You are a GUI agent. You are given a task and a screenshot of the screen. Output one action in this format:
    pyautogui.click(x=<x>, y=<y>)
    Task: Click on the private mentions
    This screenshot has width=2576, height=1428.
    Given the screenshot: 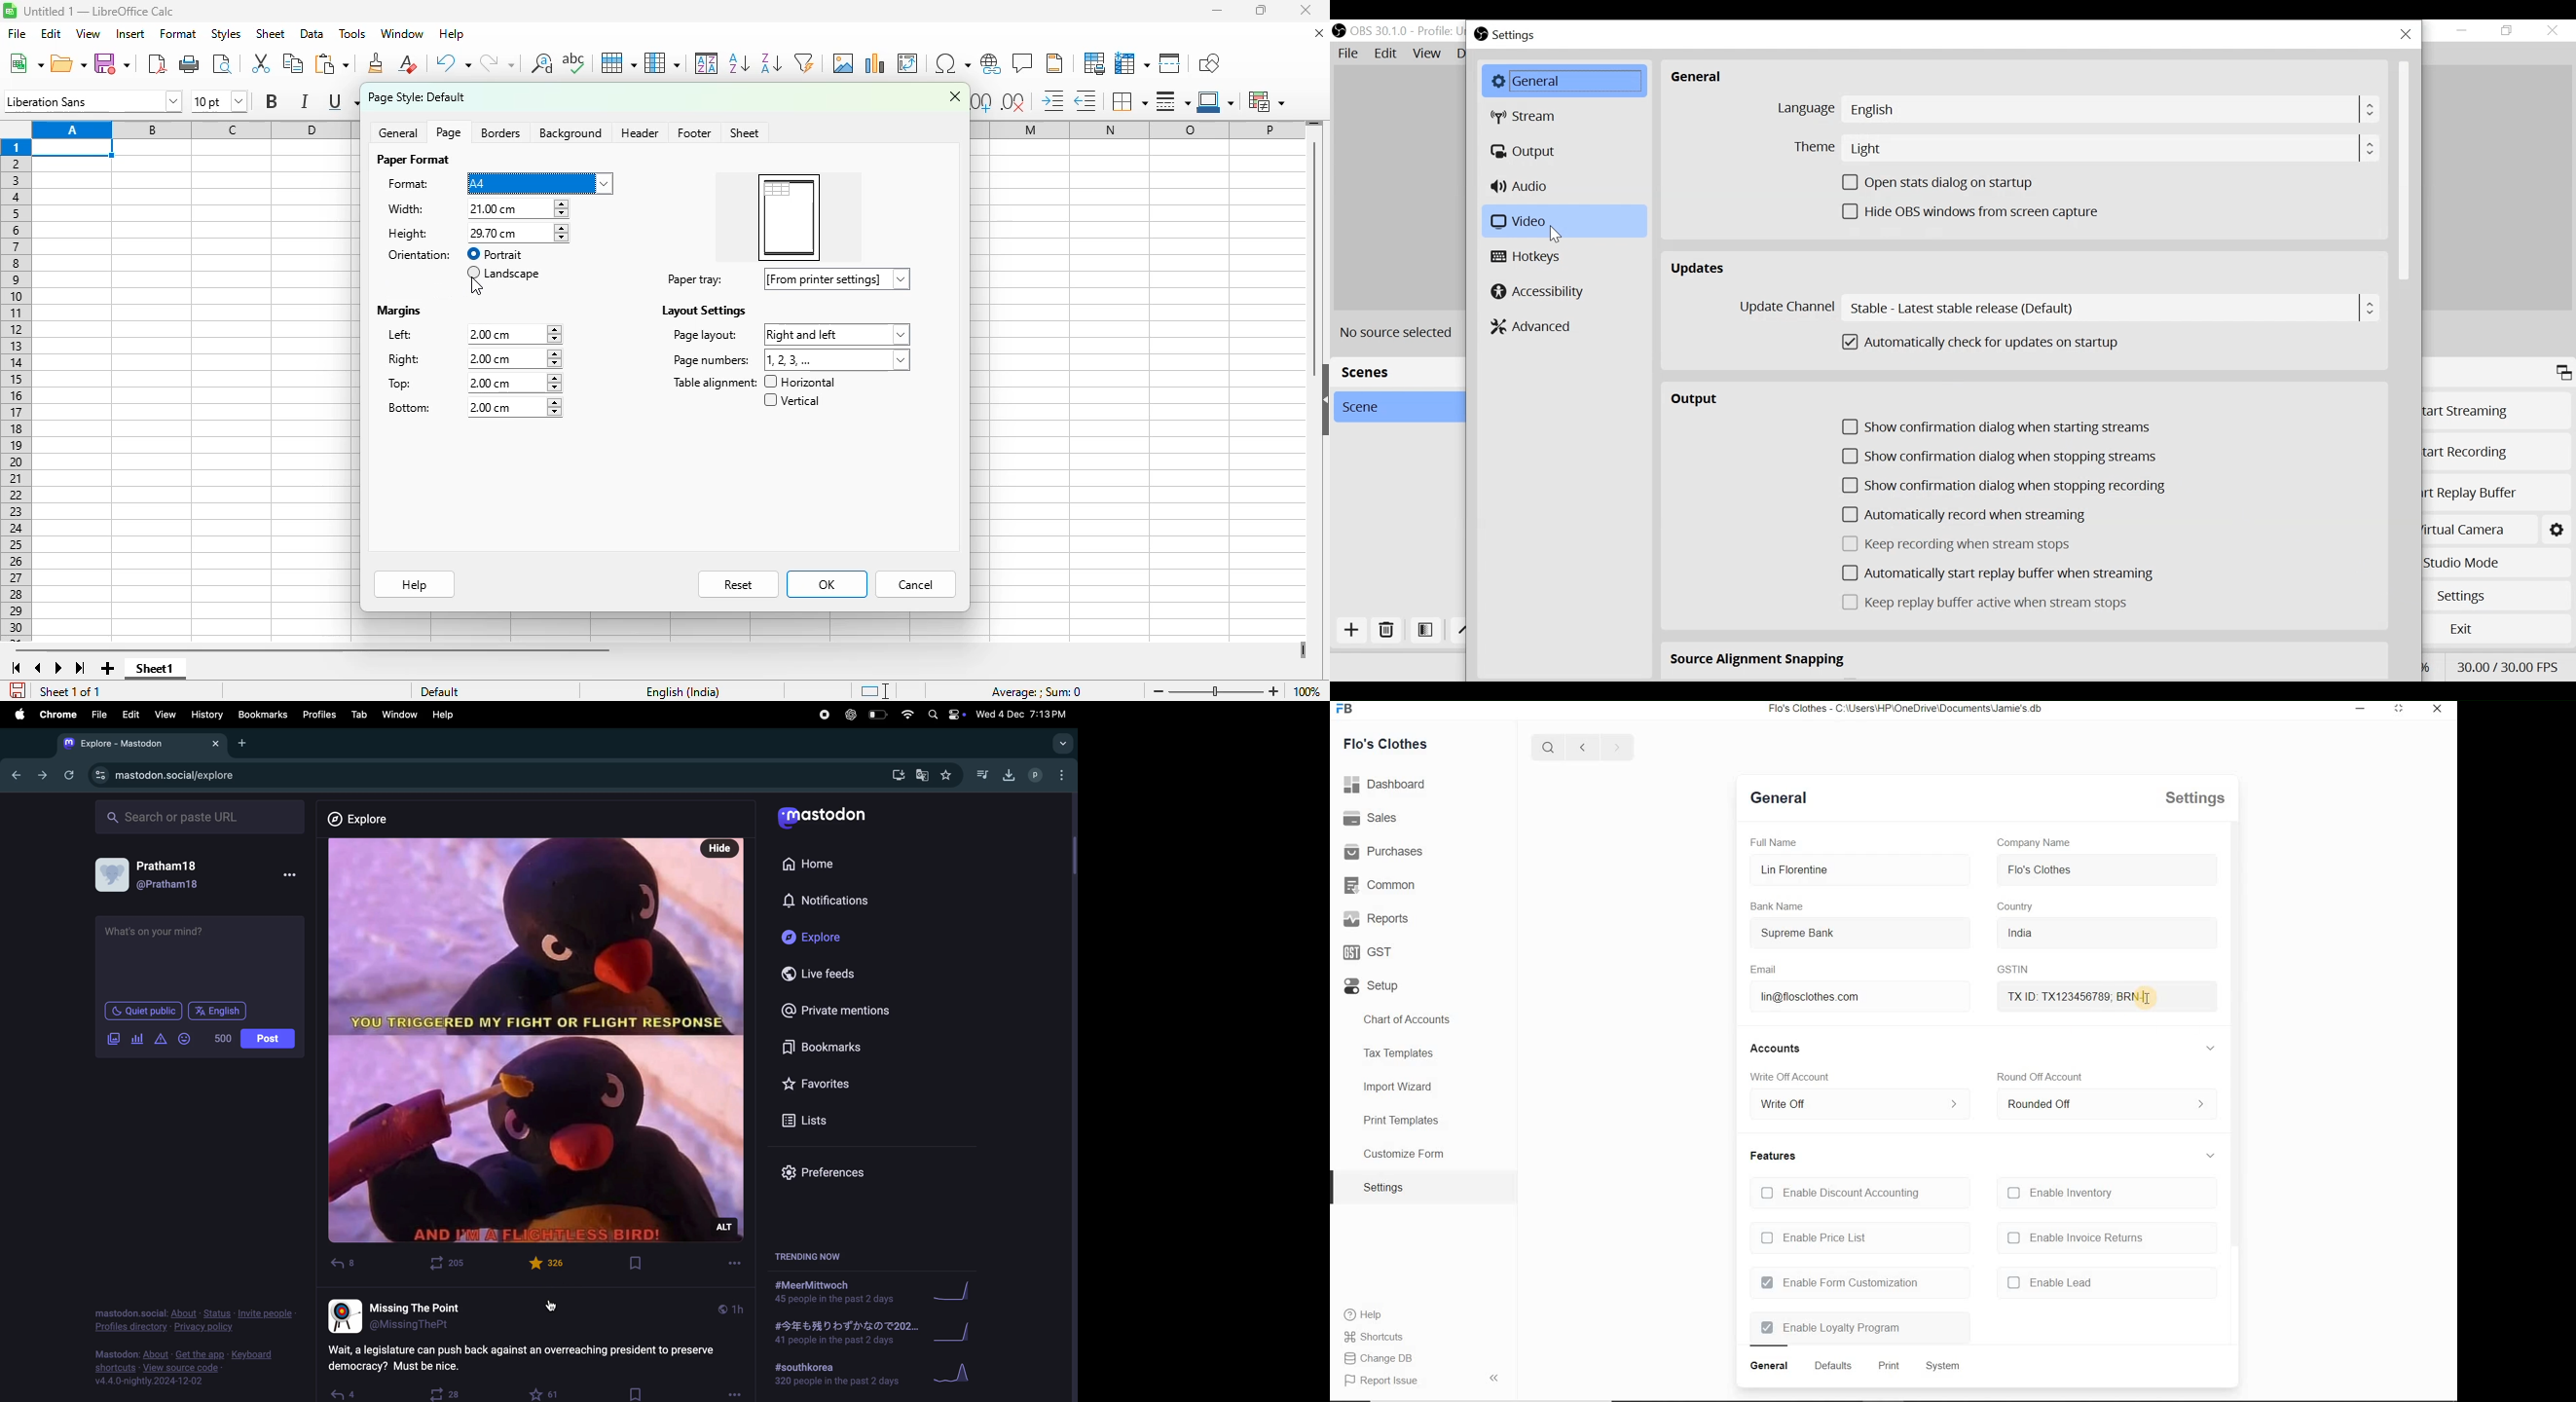 What is the action you would take?
    pyautogui.click(x=842, y=1012)
    